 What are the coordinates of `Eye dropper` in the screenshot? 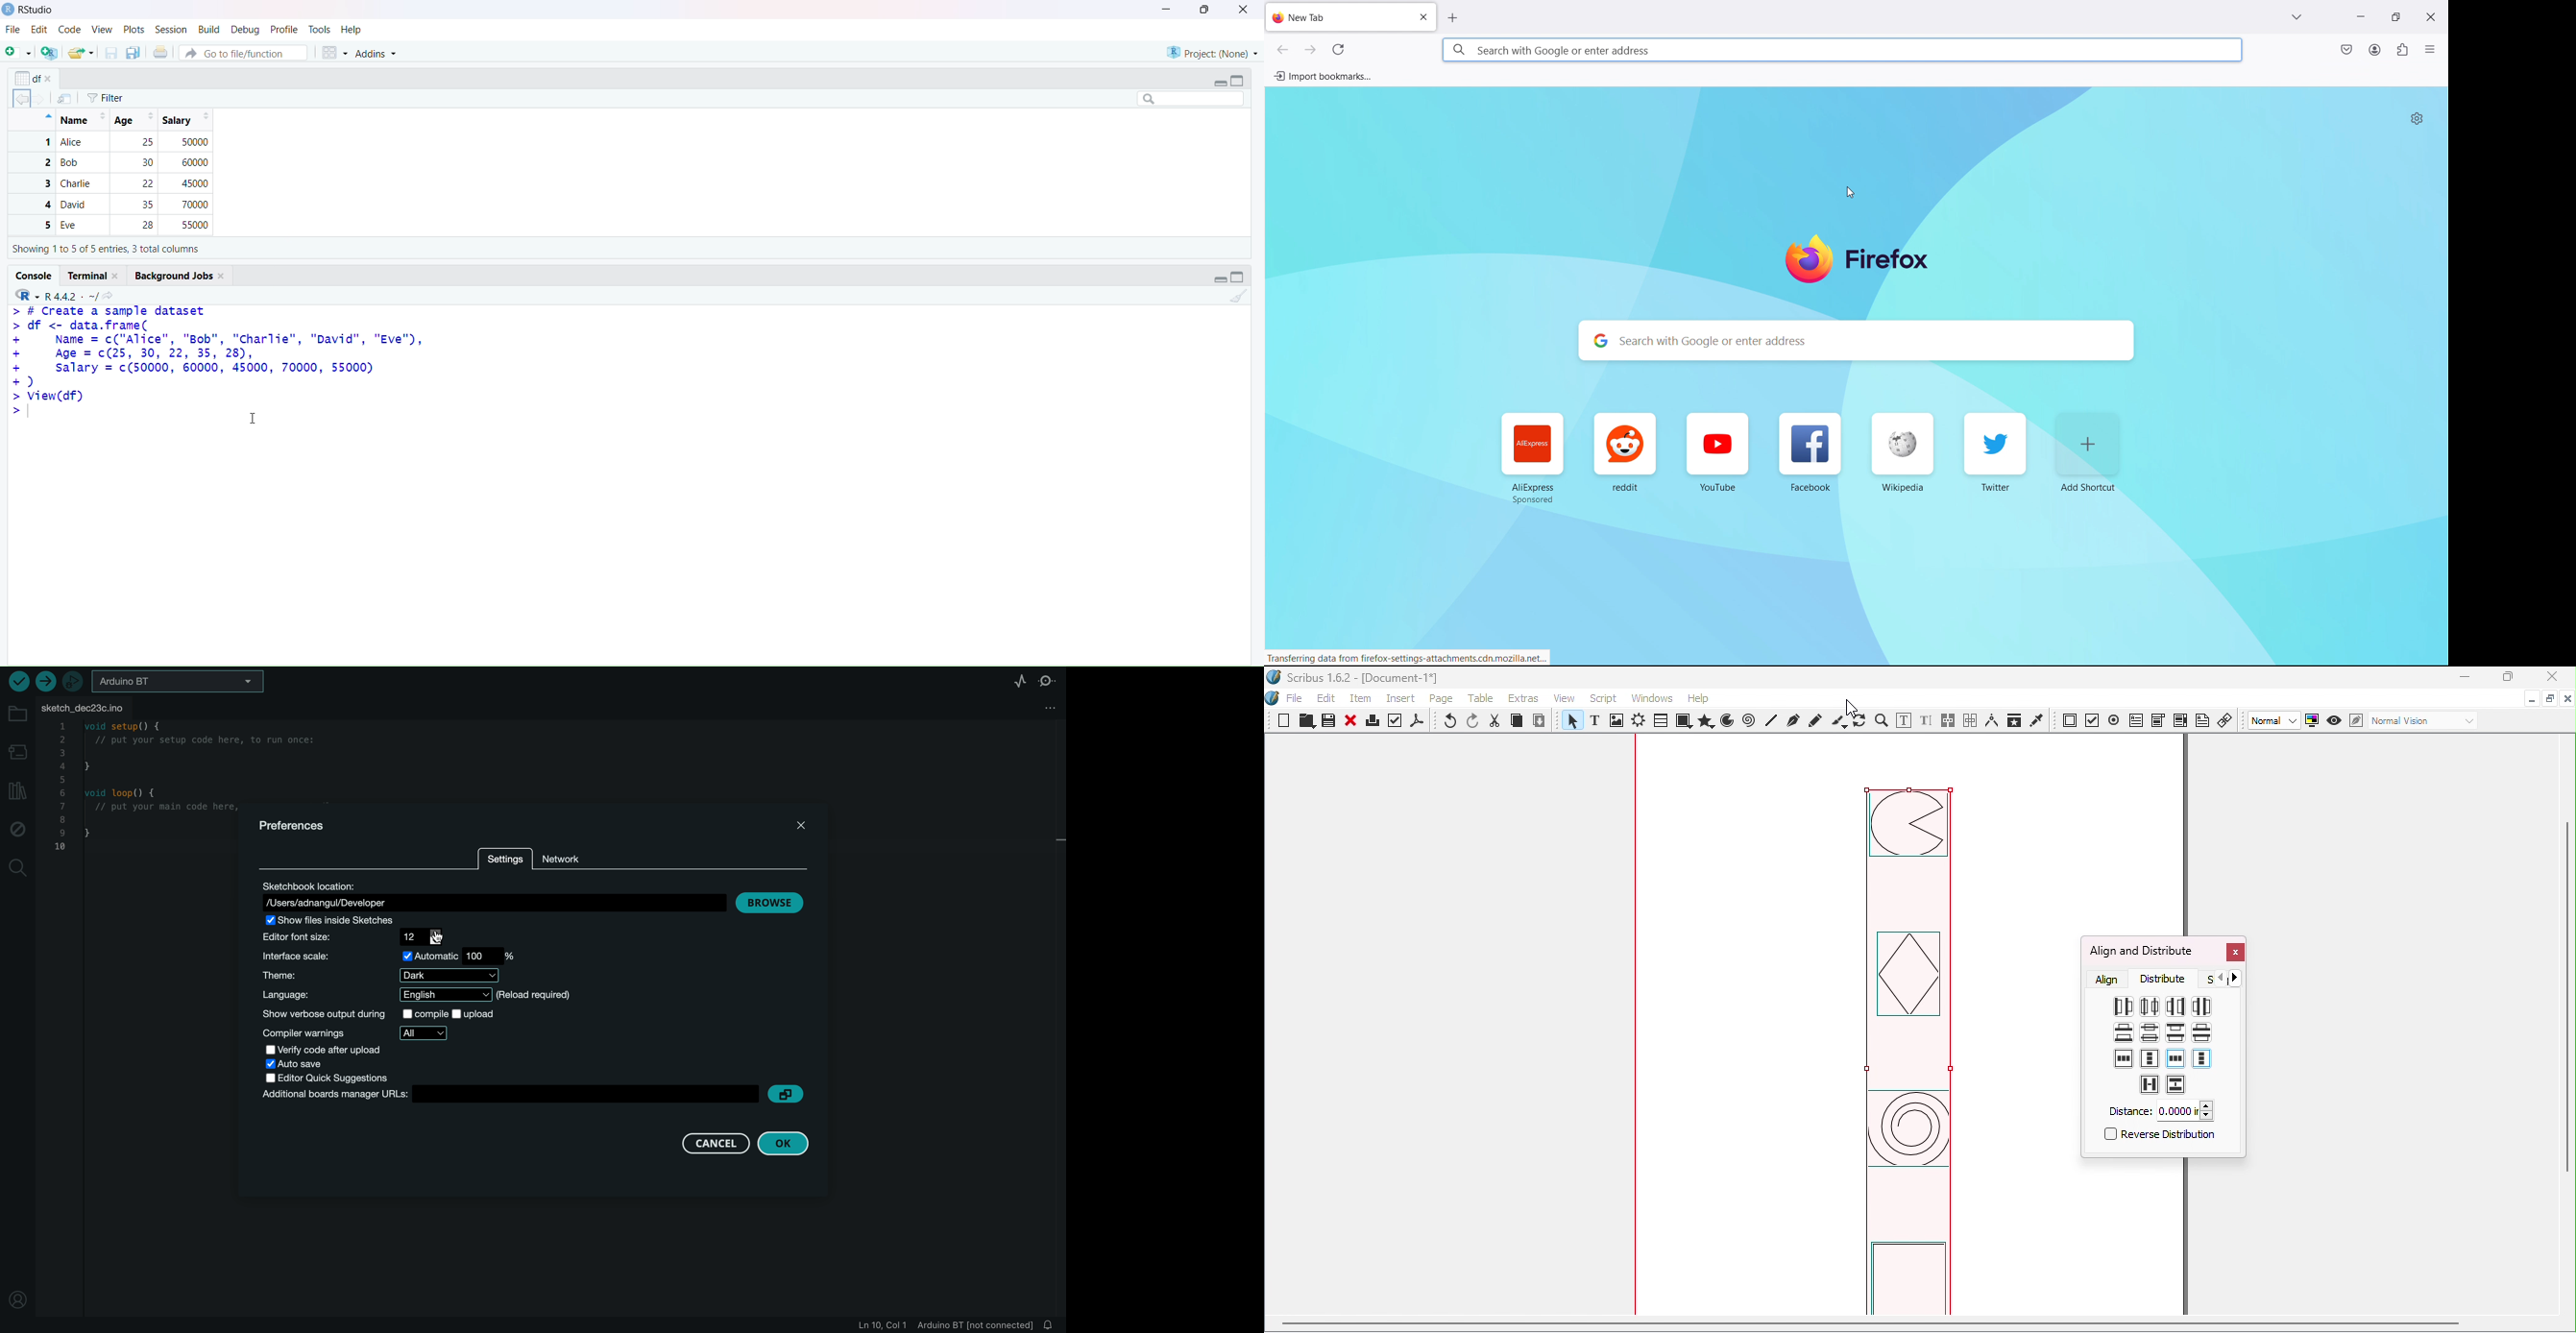 It's located at (2037, 719).